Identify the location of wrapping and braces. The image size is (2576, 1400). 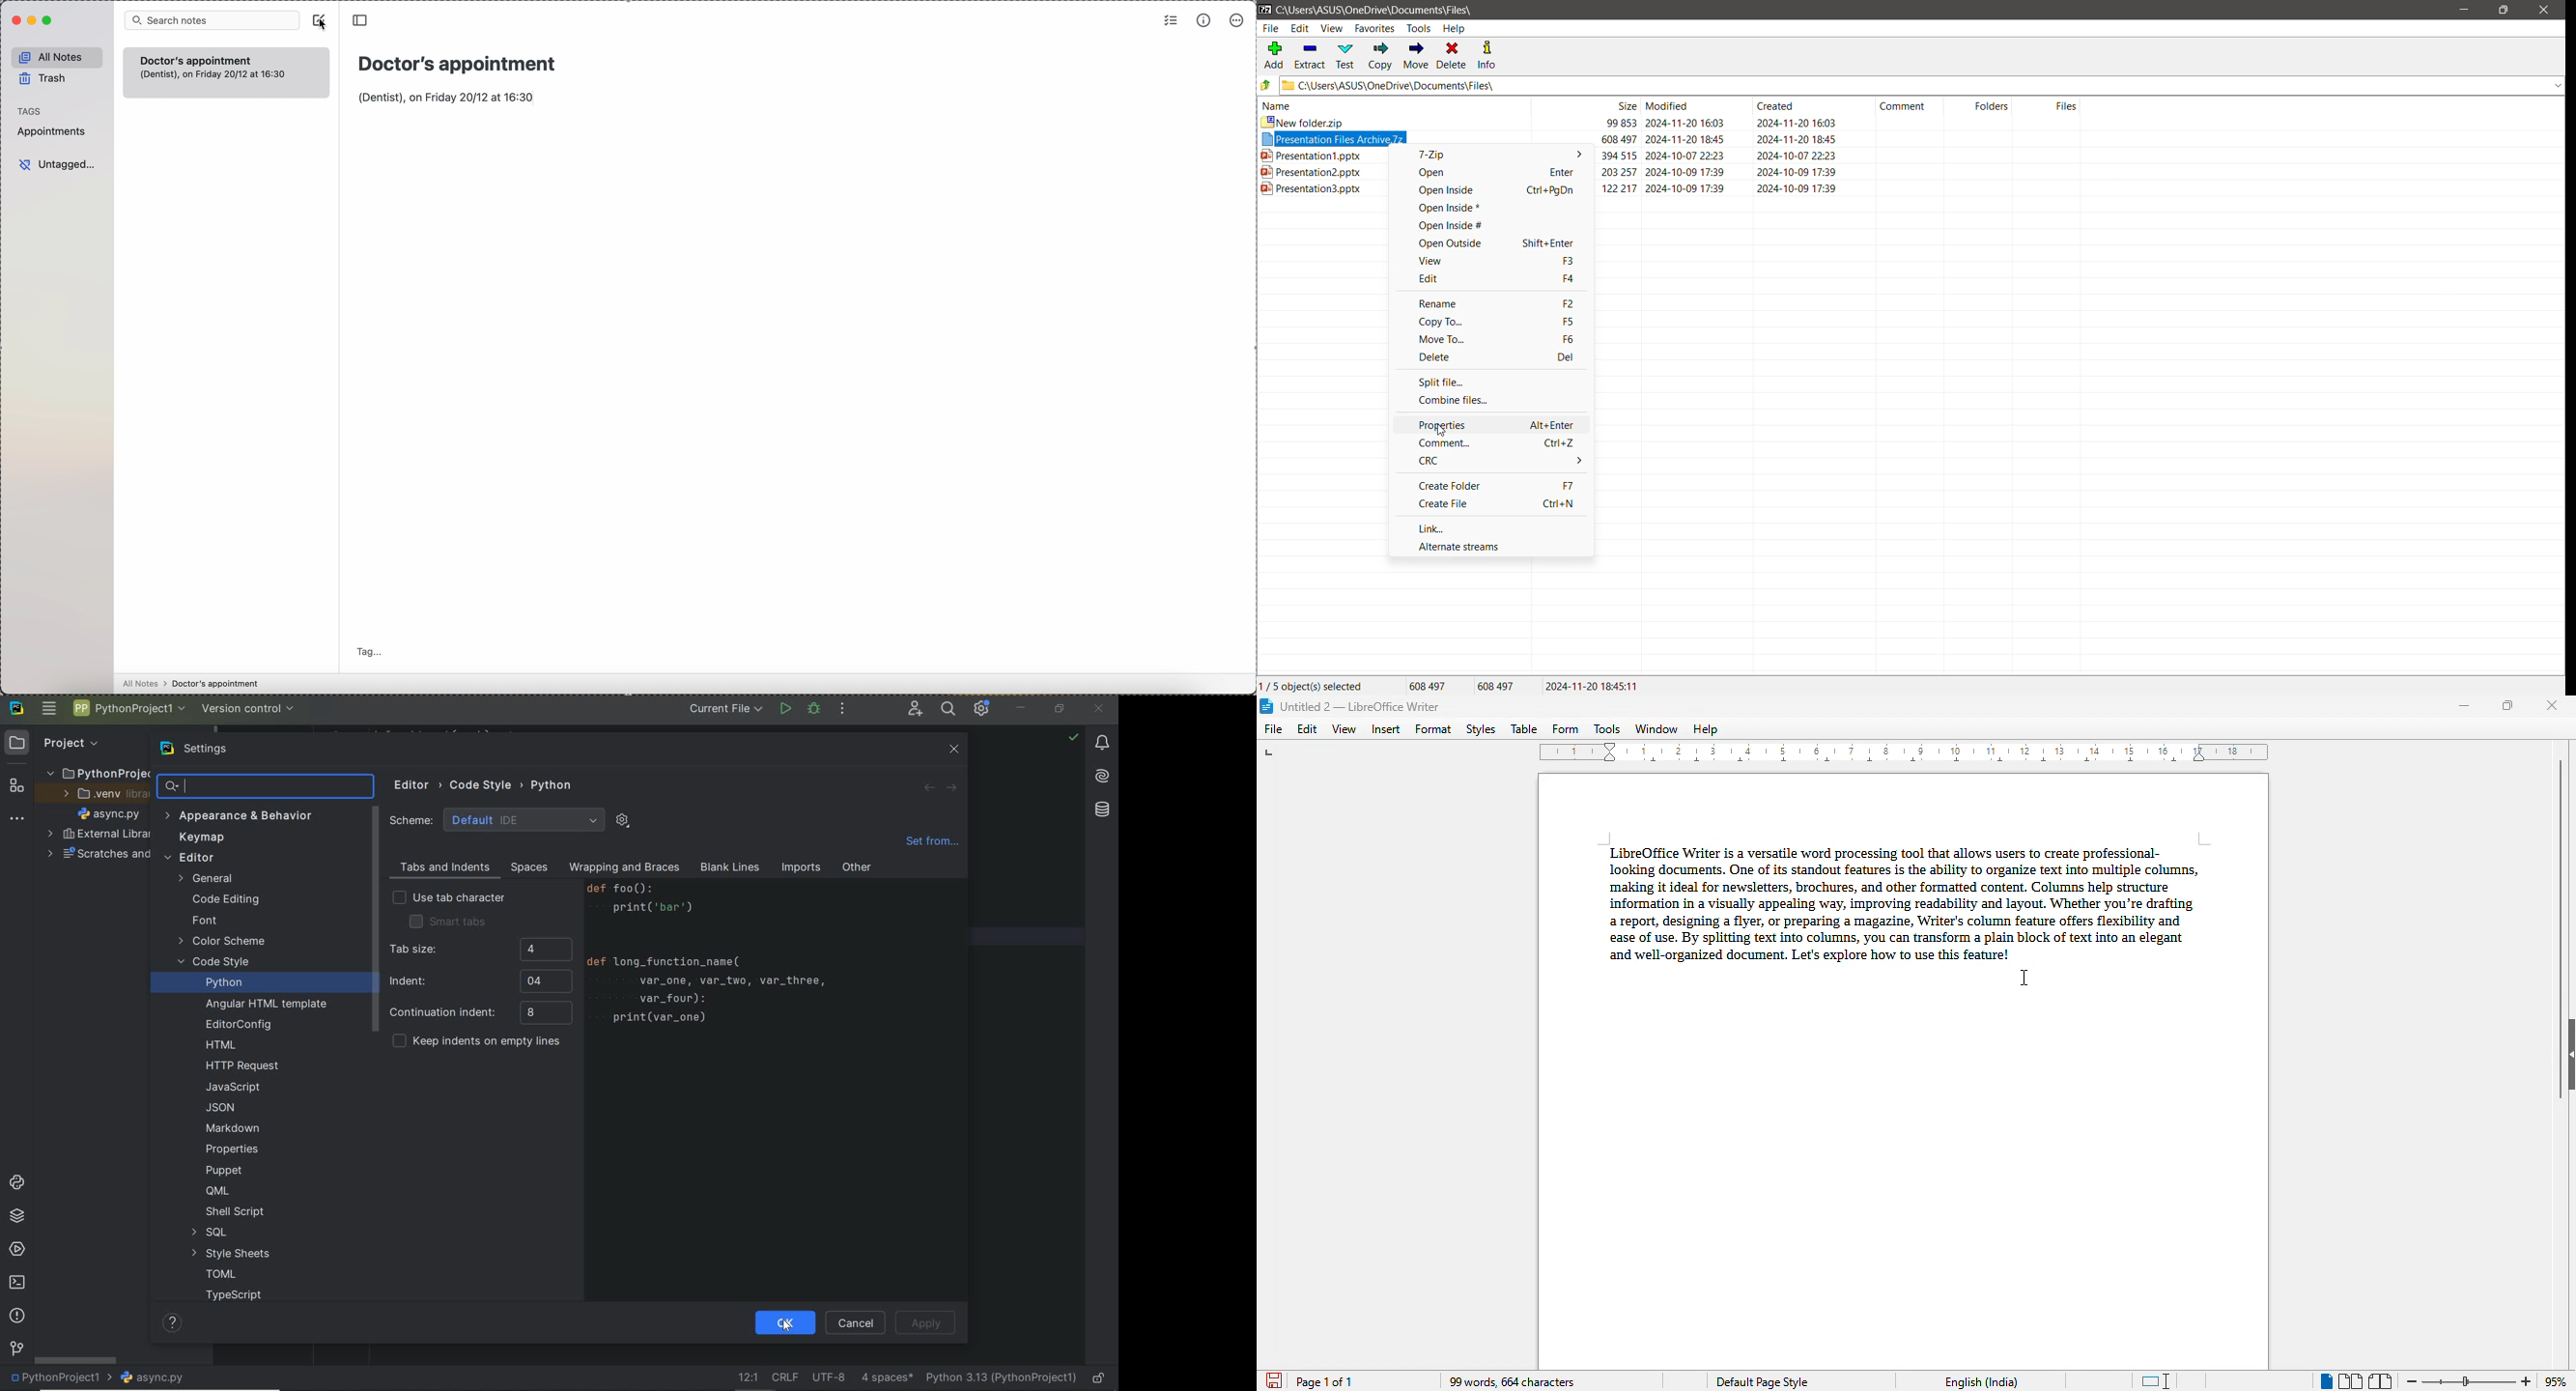
(623, 869).